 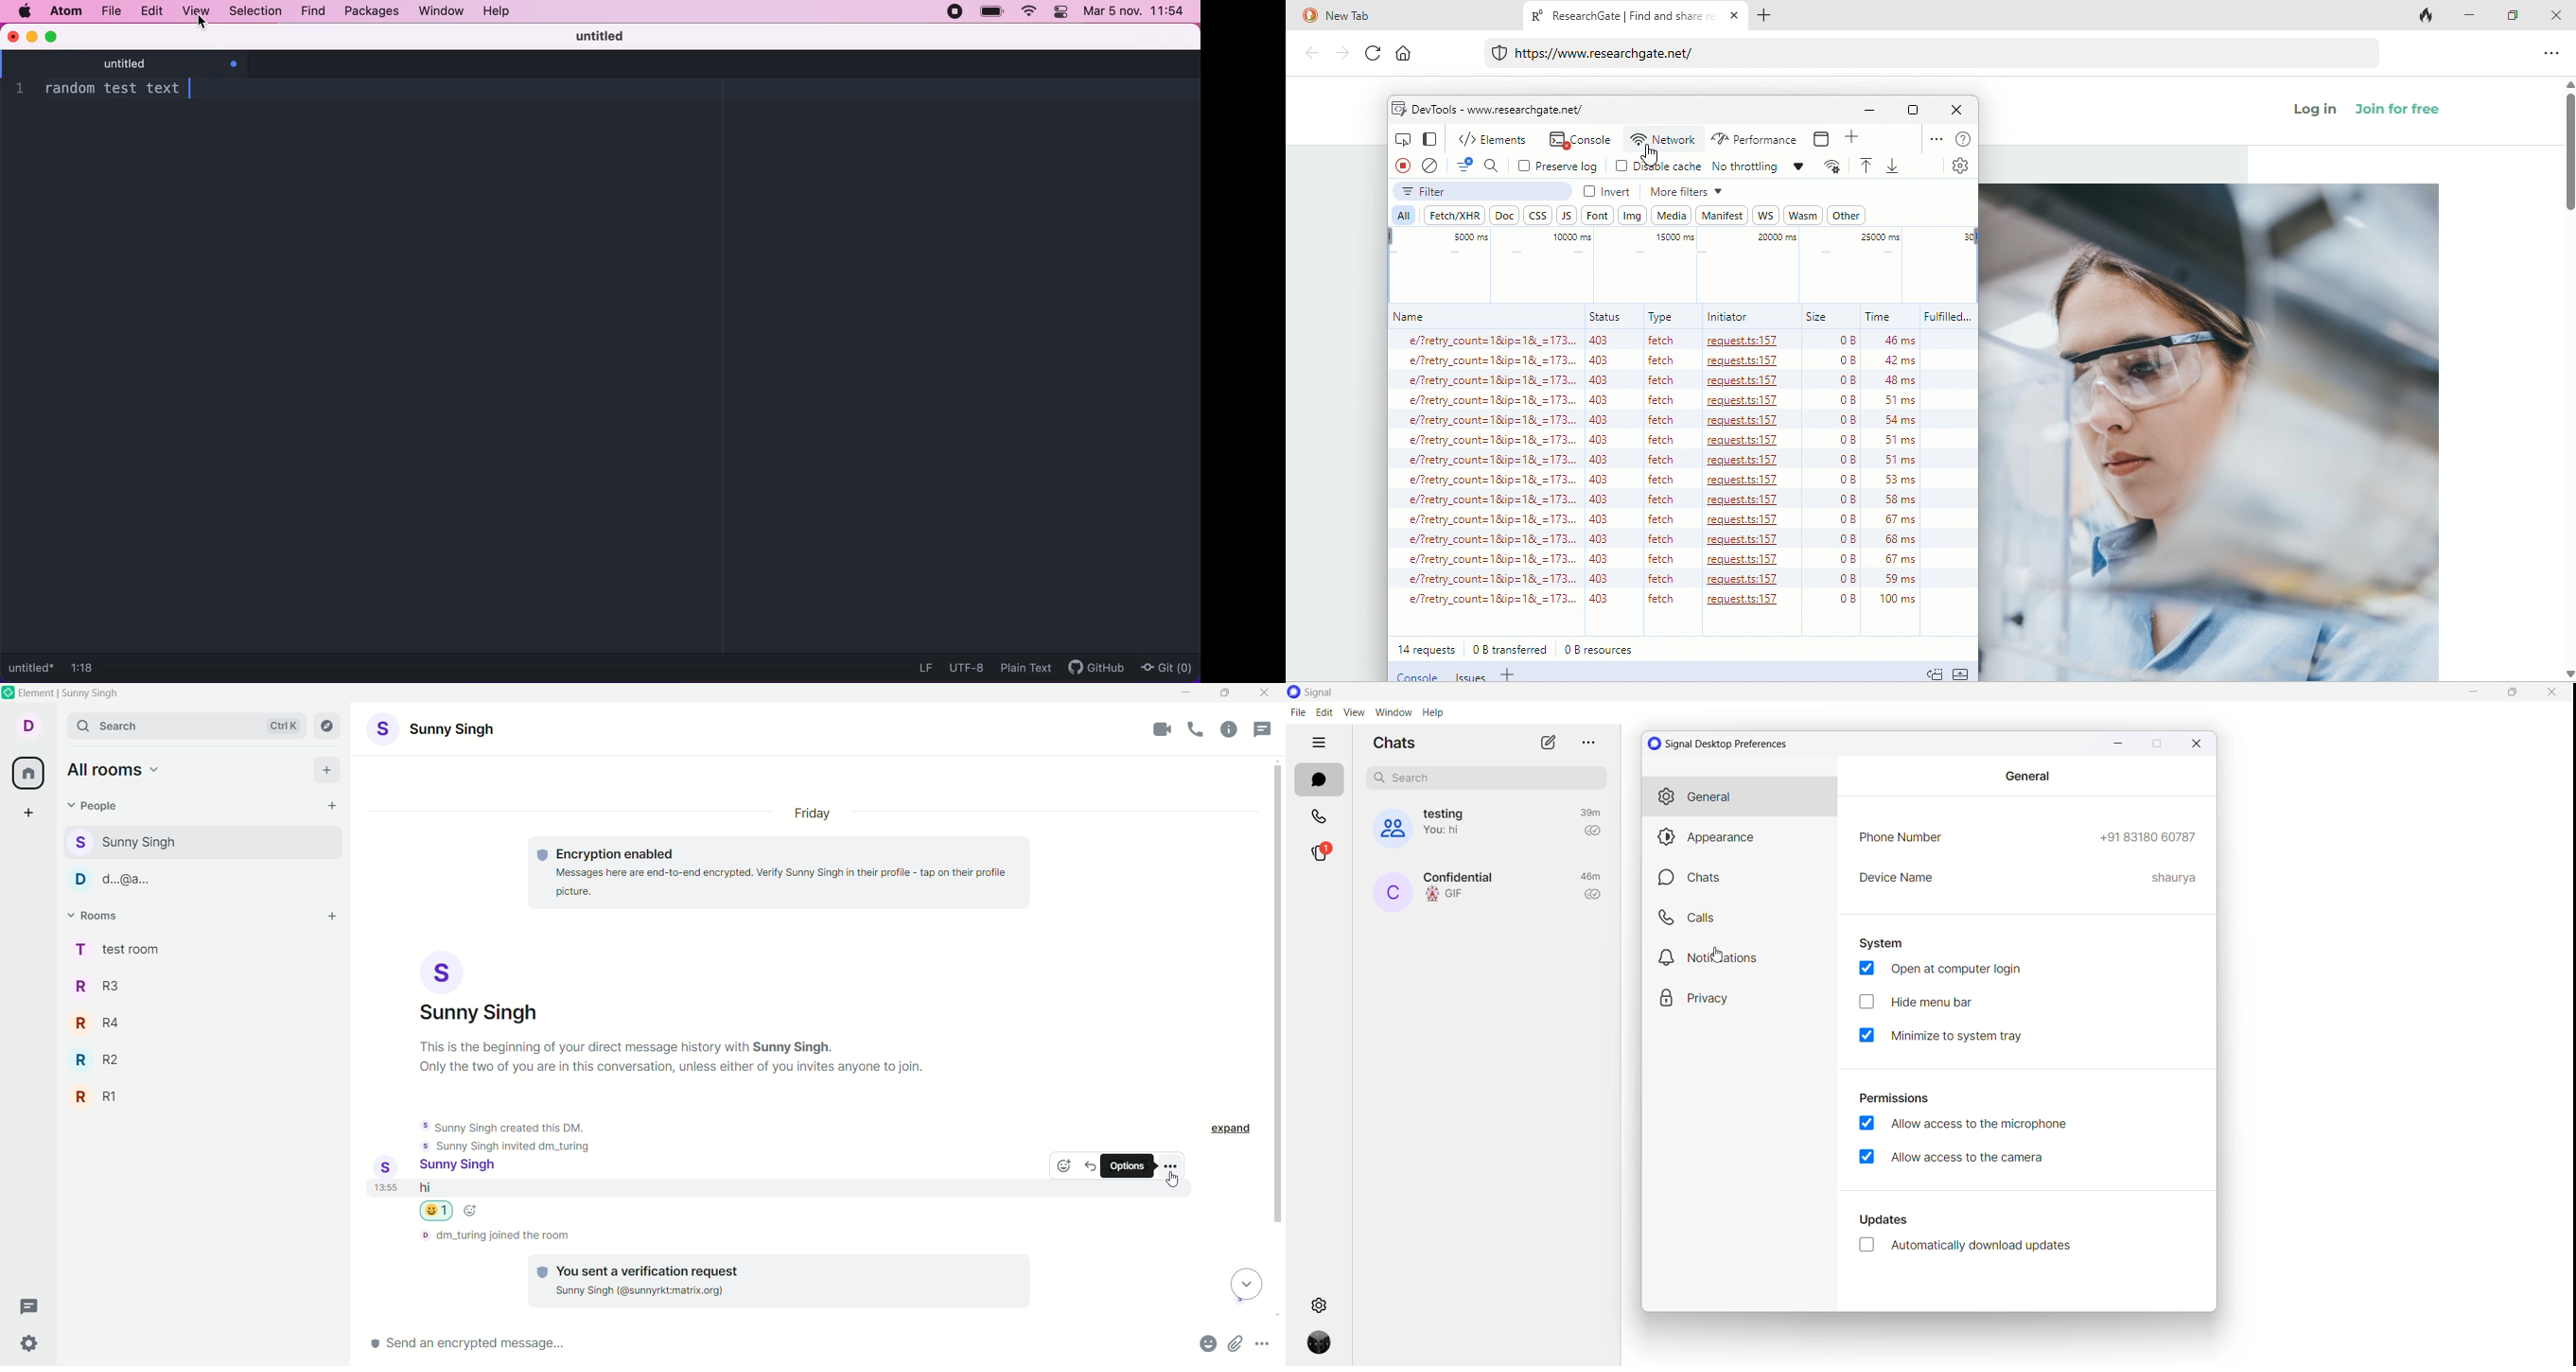 What do you see at coordinates (1414, 674) in the screenshot?
I see `console` at bounding box center [1414, 674].